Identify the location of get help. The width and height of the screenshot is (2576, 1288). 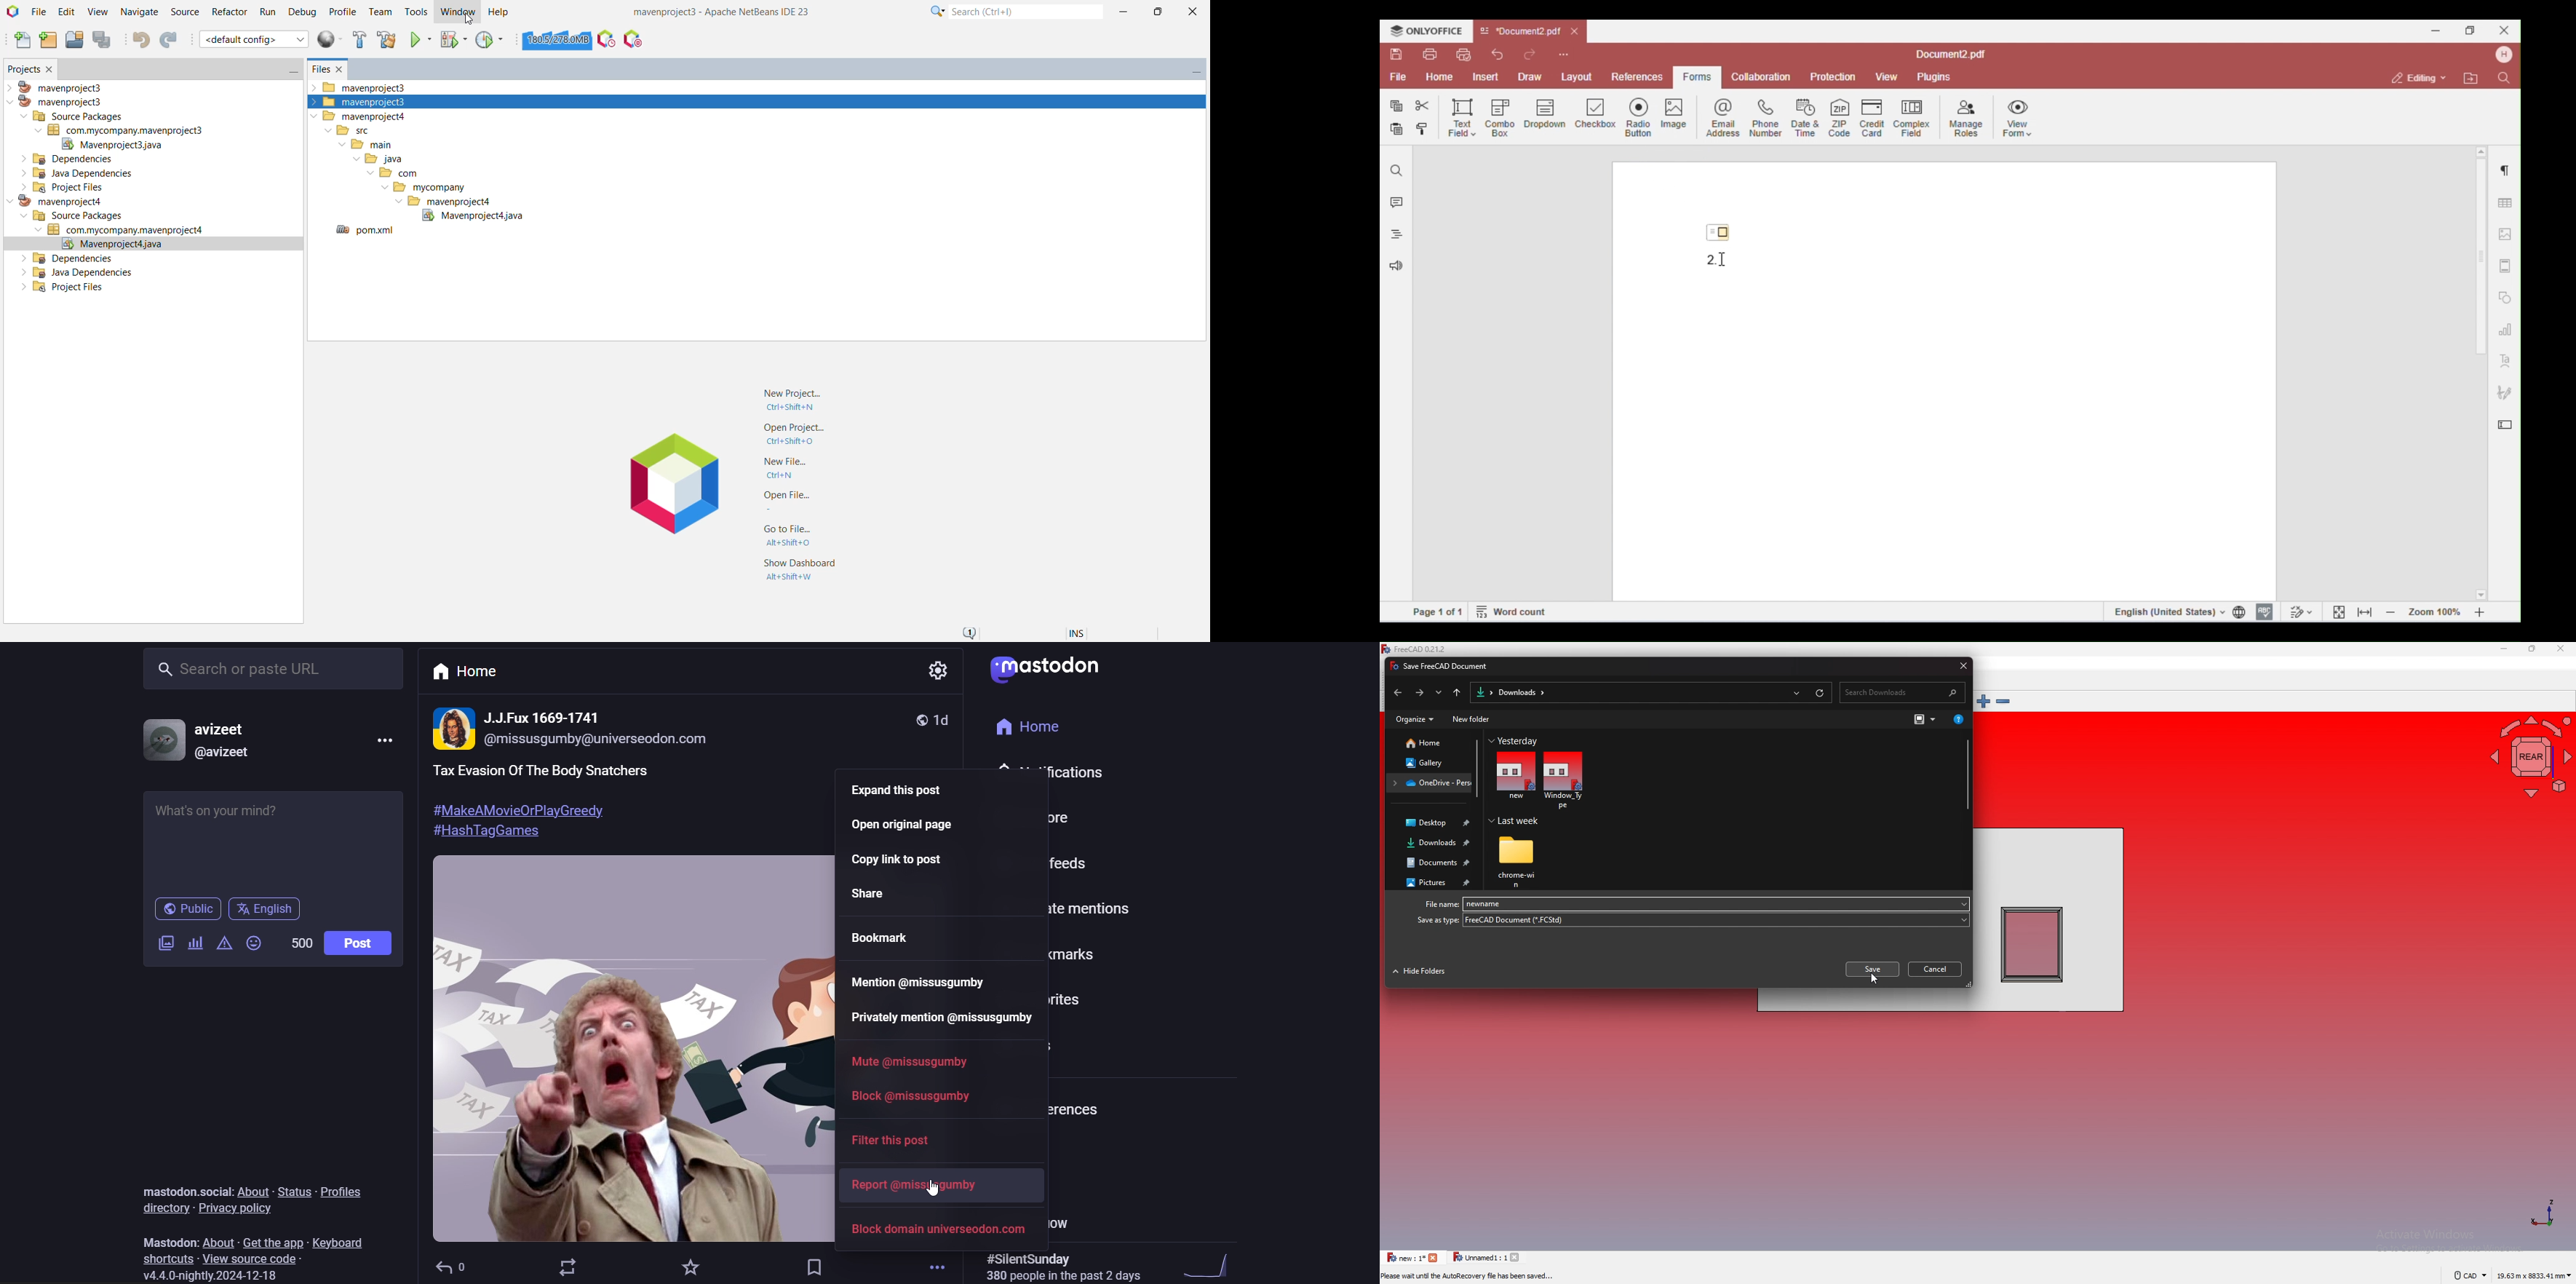
(1958, 719).